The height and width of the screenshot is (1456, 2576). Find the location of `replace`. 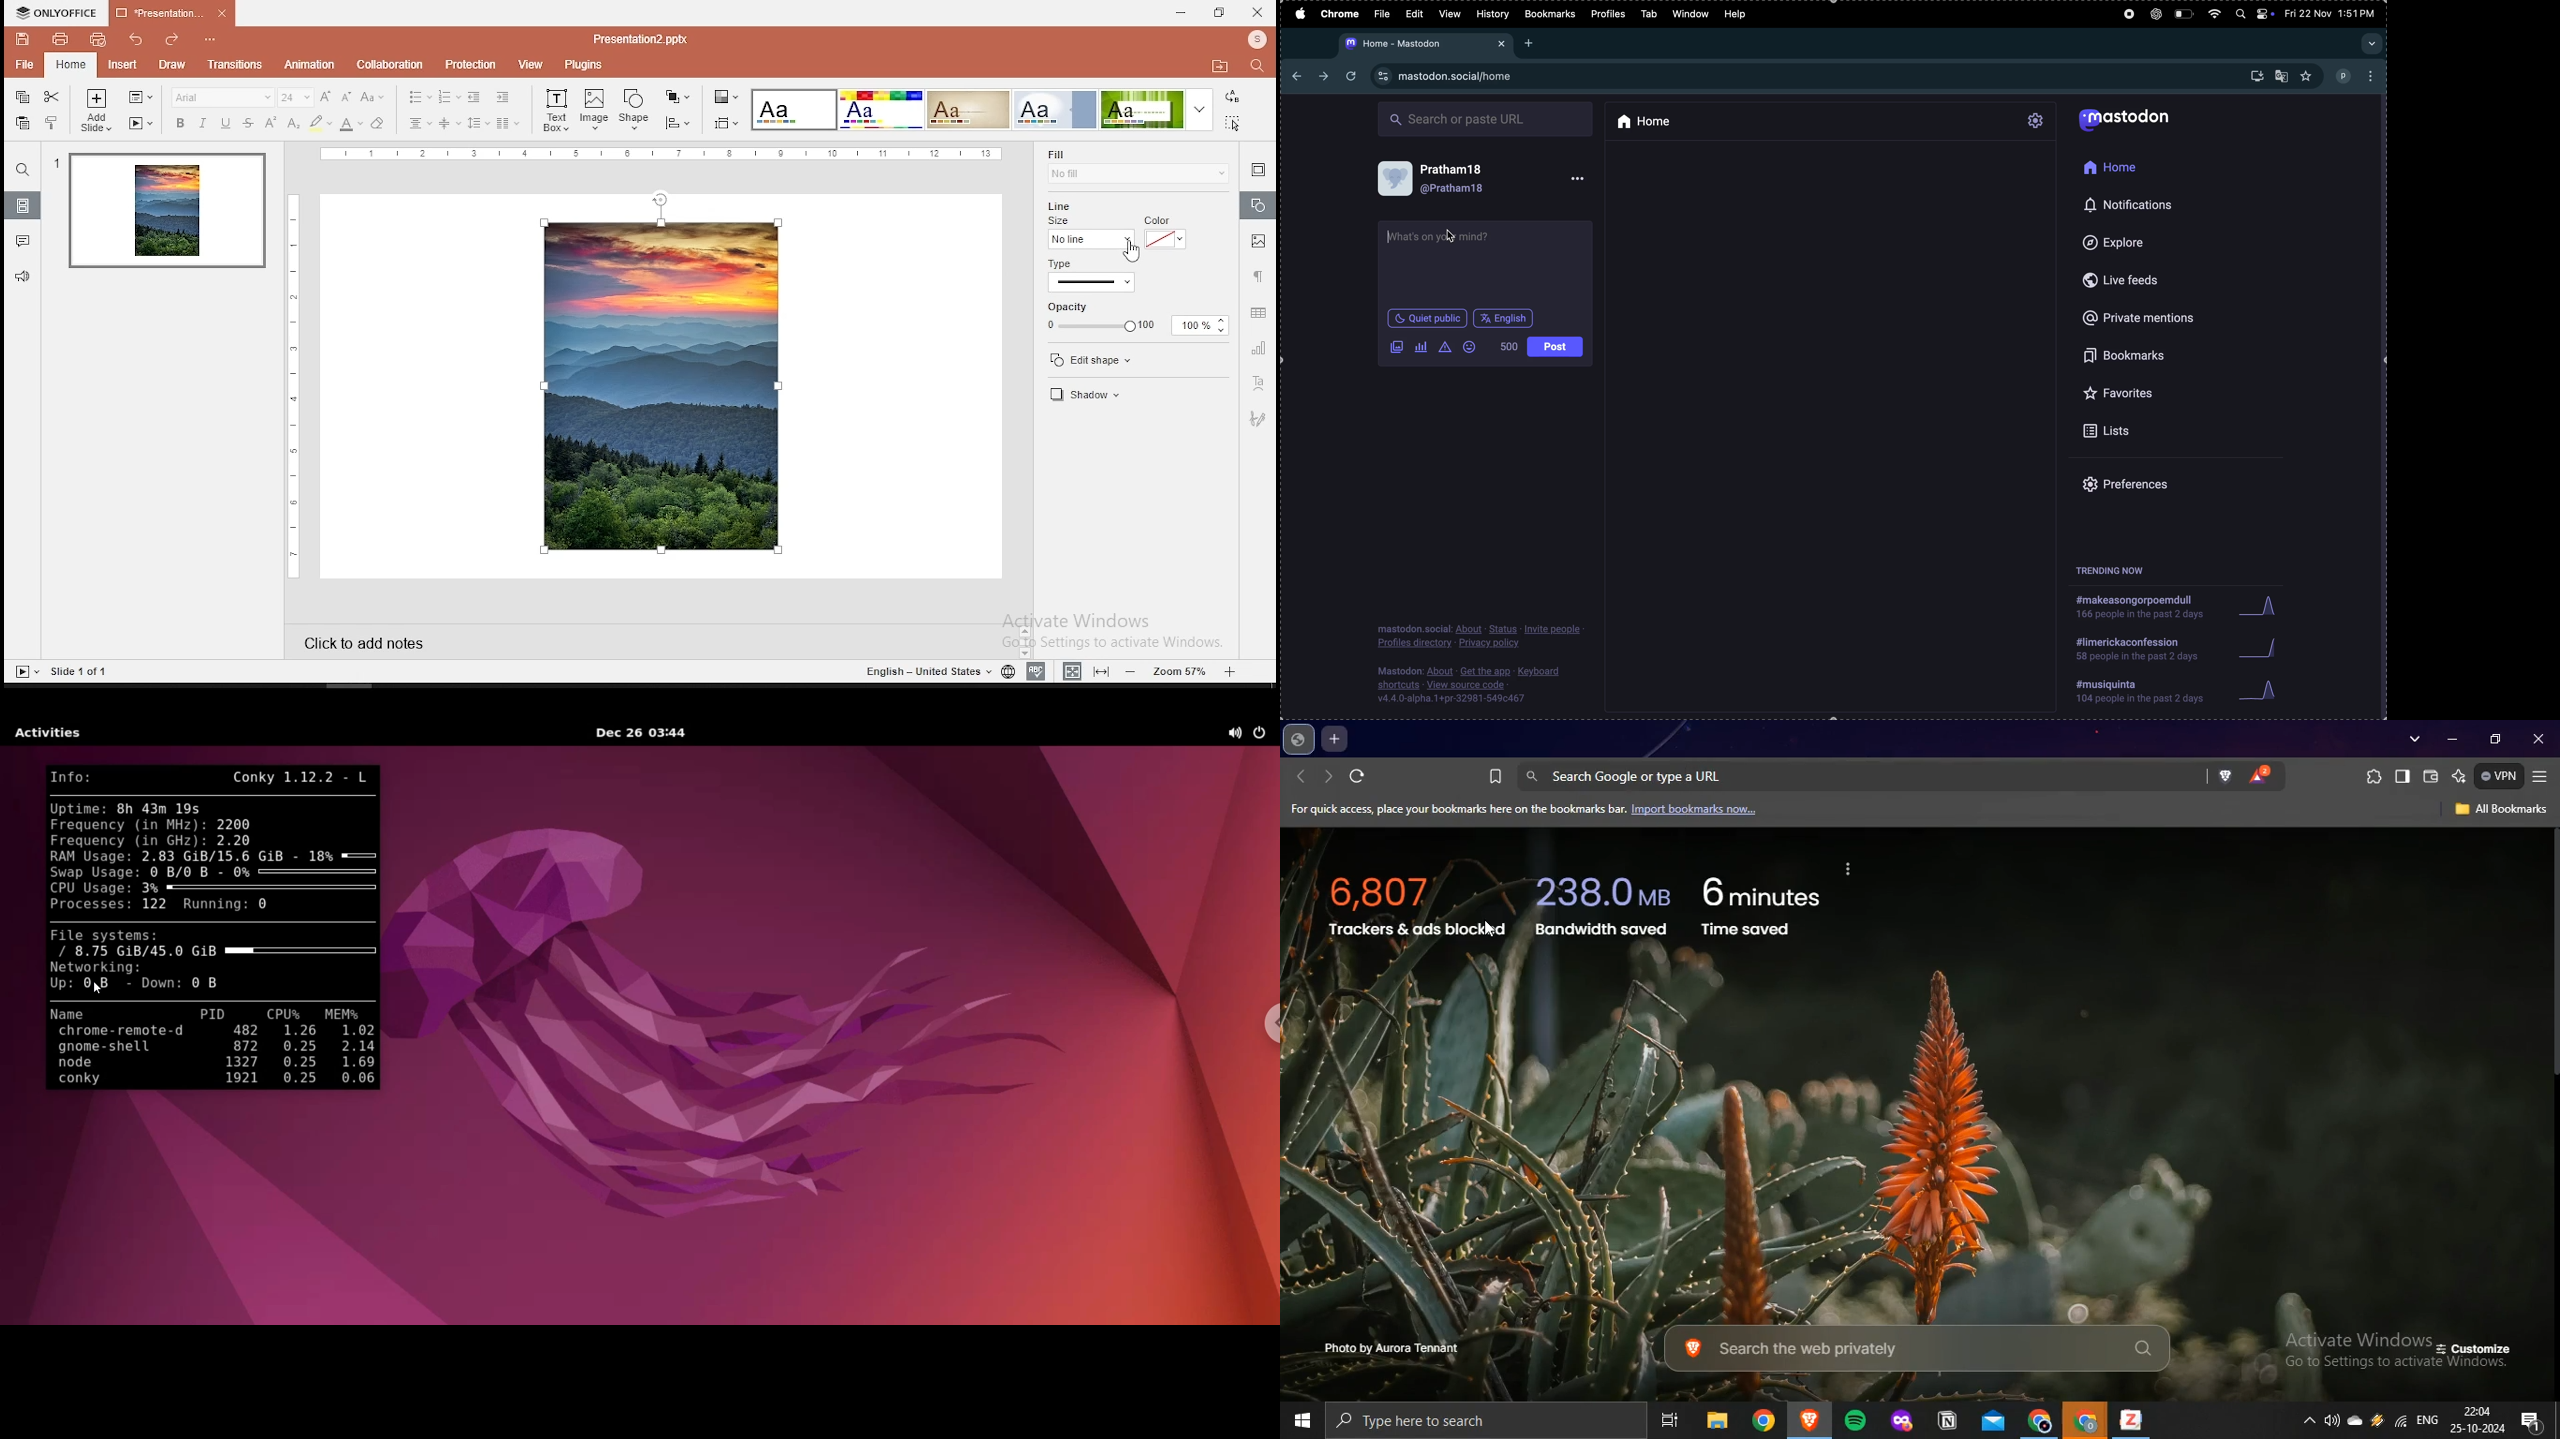

replace is located at coordinates (1232, 97).